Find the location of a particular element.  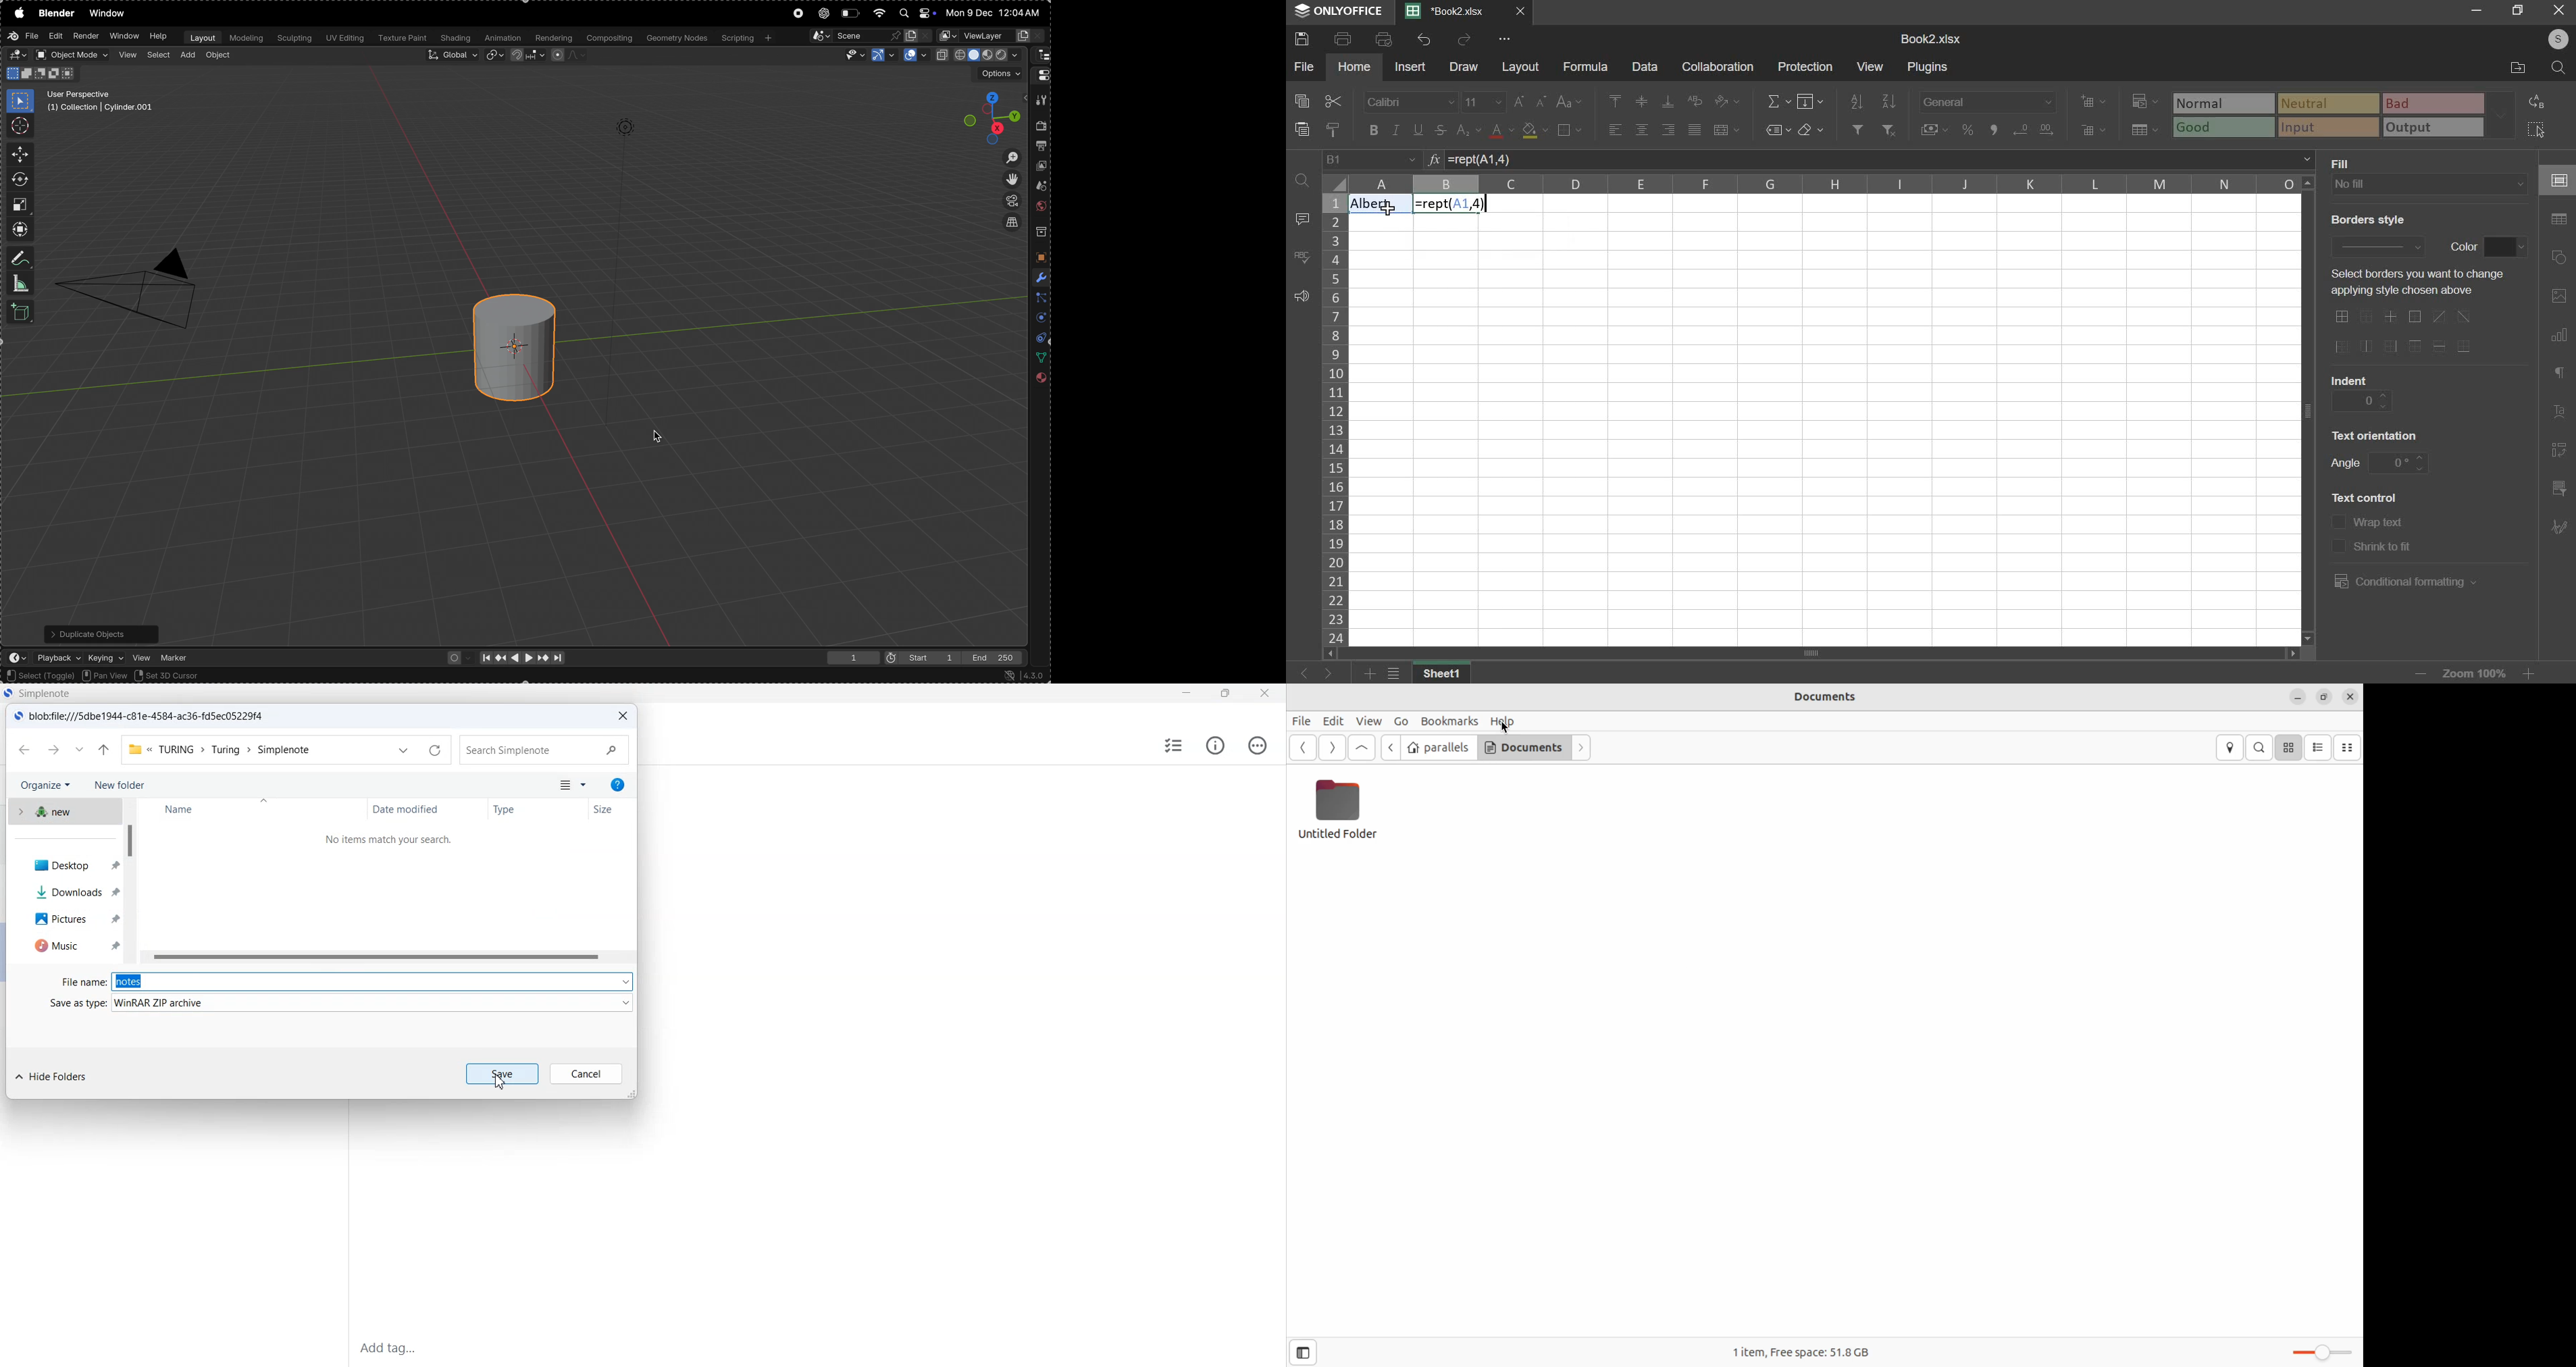

Edit is located at coordinates (54, 37).